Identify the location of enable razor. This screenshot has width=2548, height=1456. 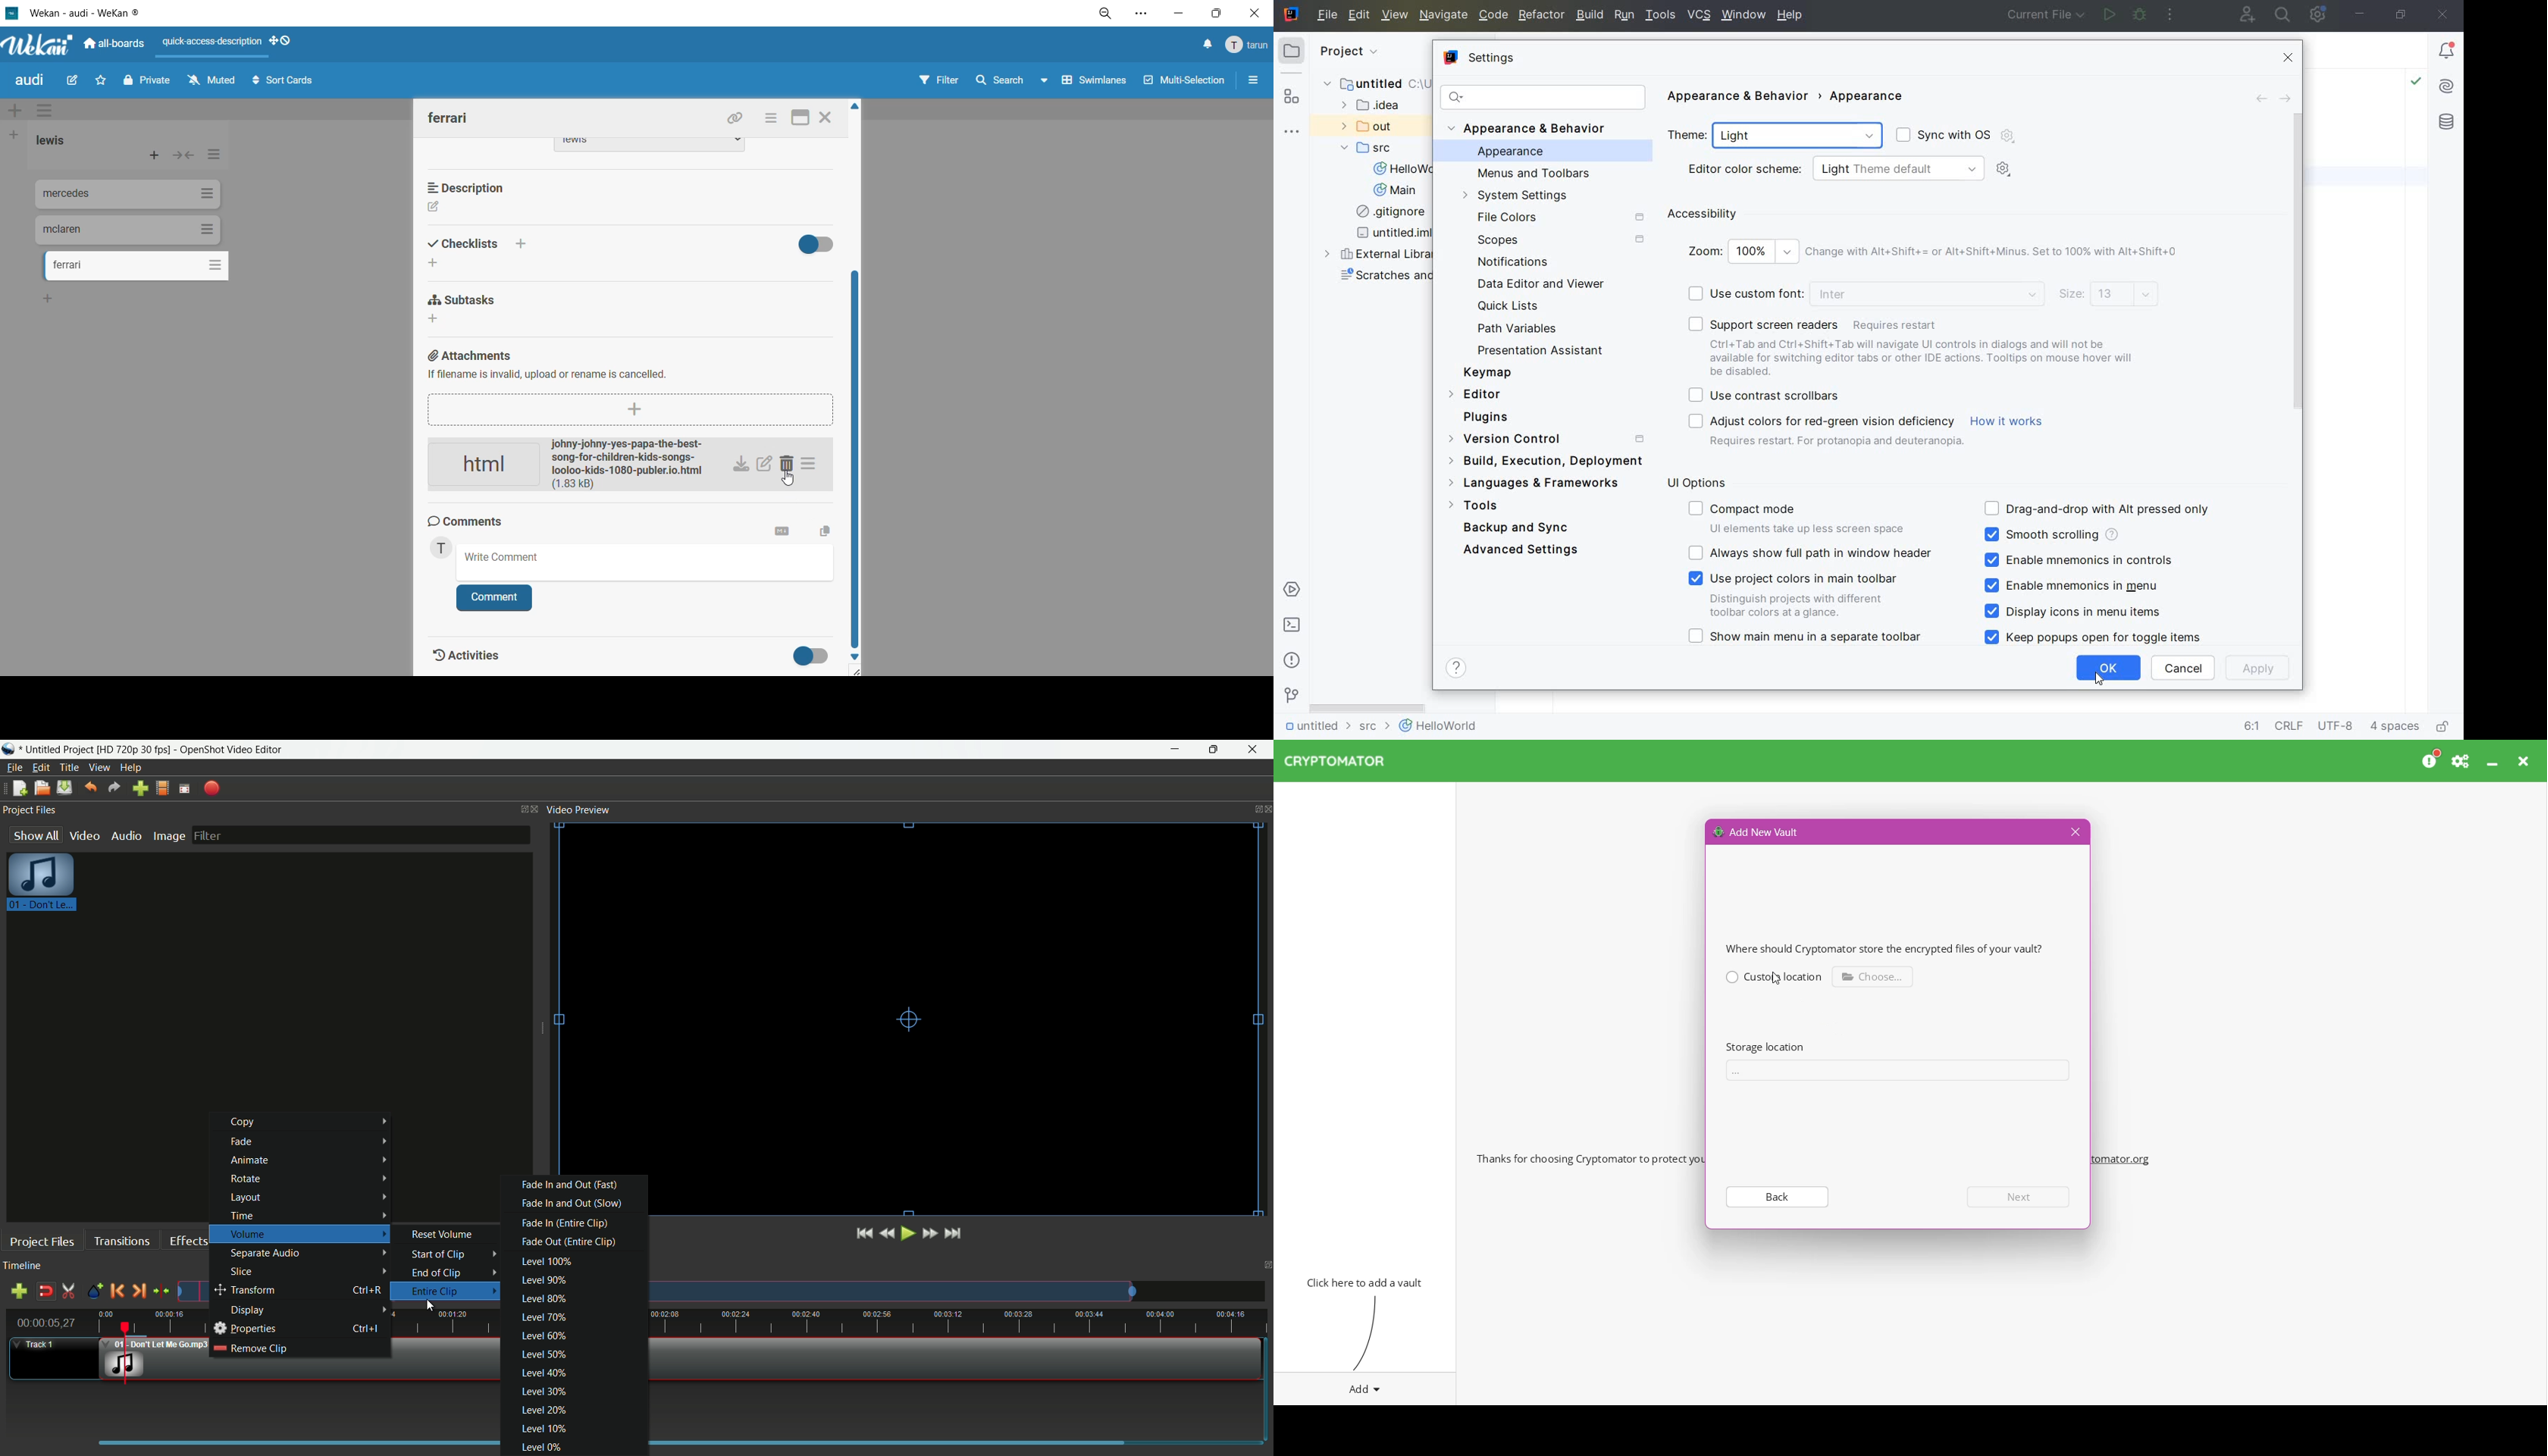
(70, 1292).